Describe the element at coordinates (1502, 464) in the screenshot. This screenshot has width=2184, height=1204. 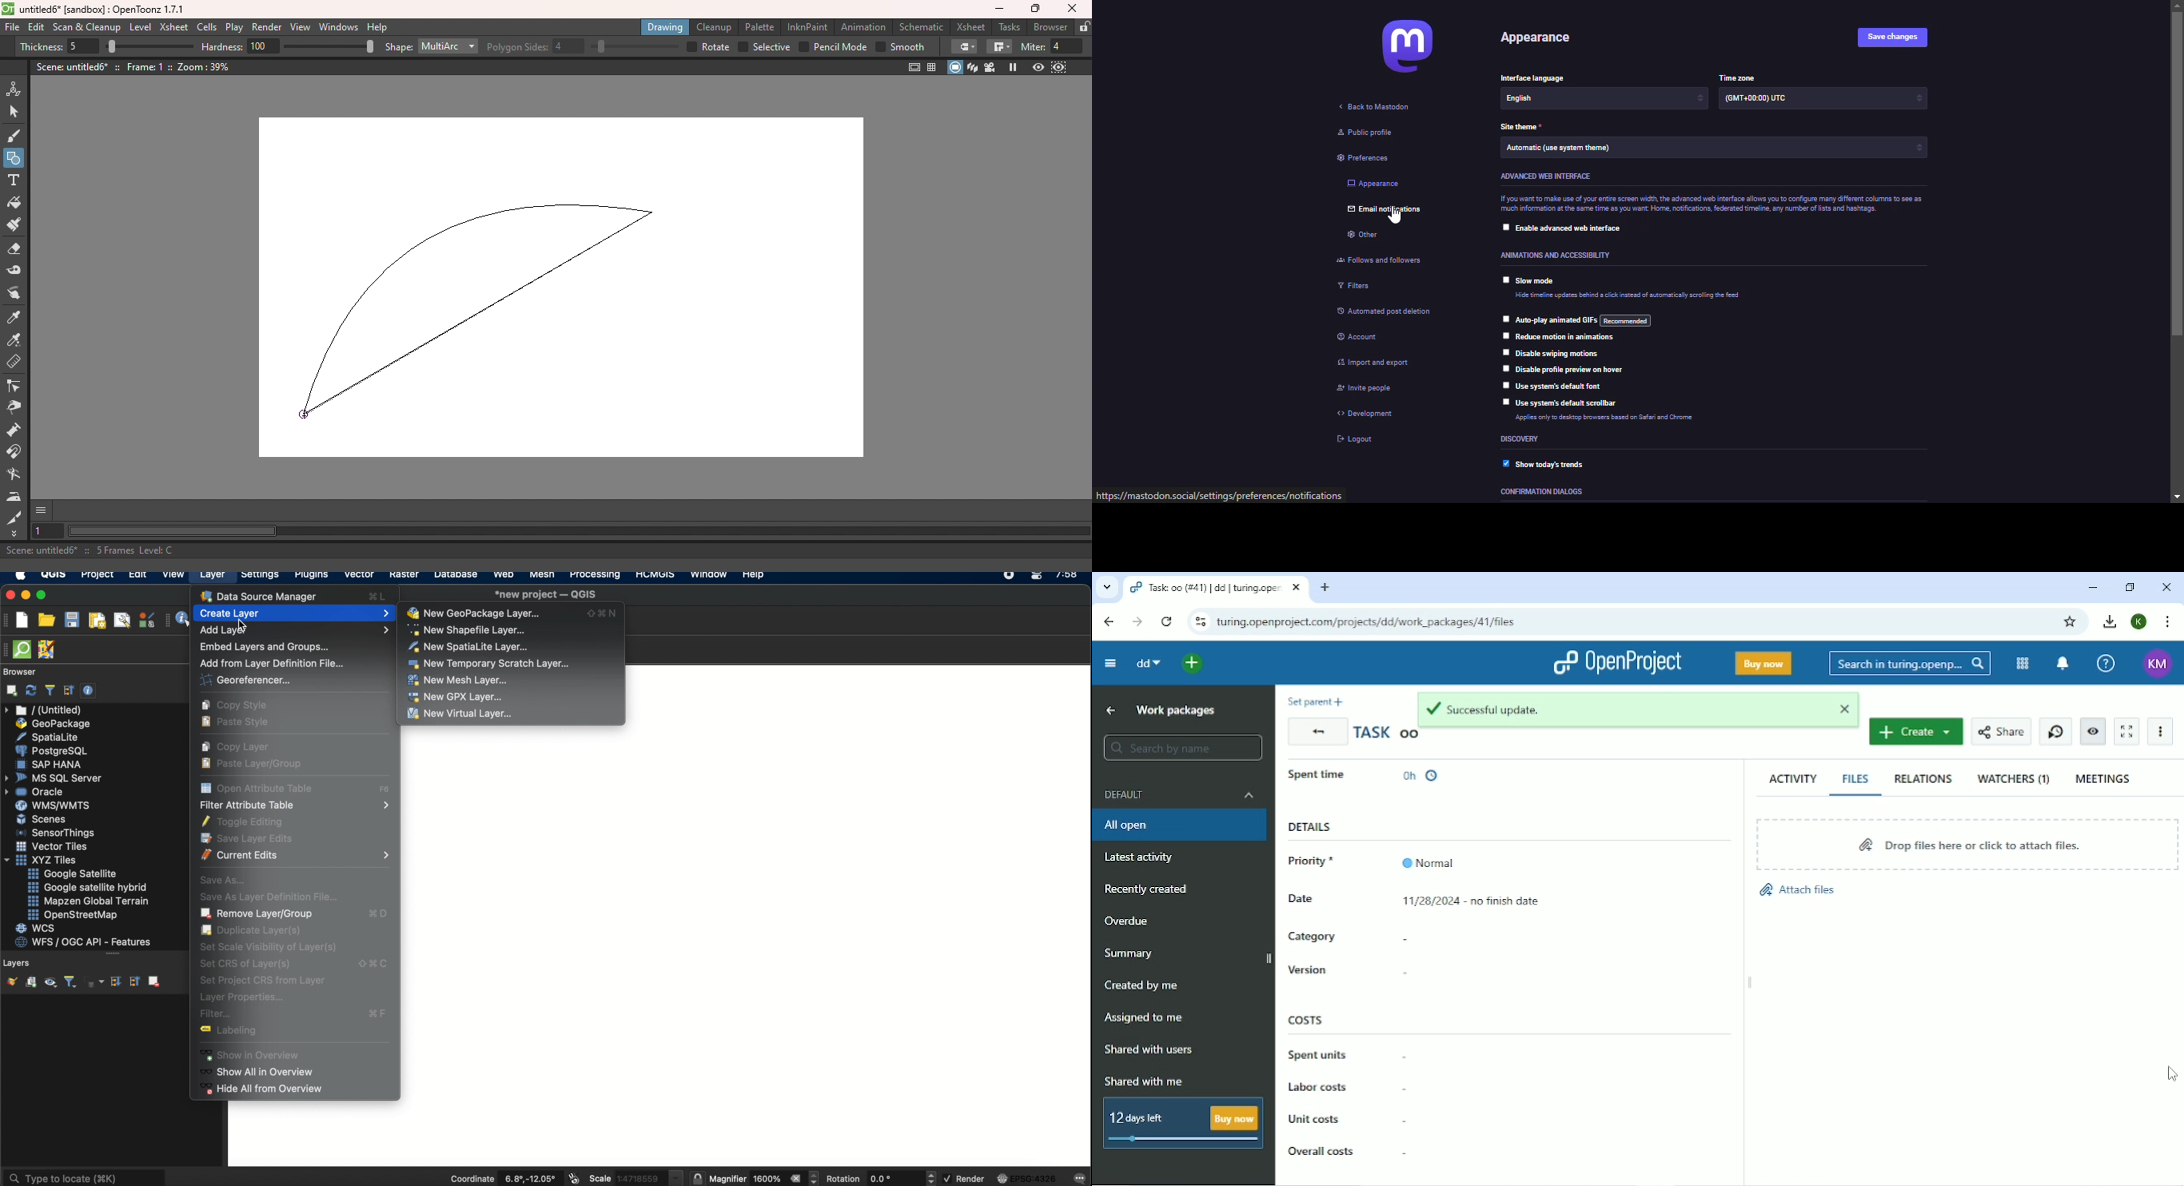
I see `enabled` at that location.